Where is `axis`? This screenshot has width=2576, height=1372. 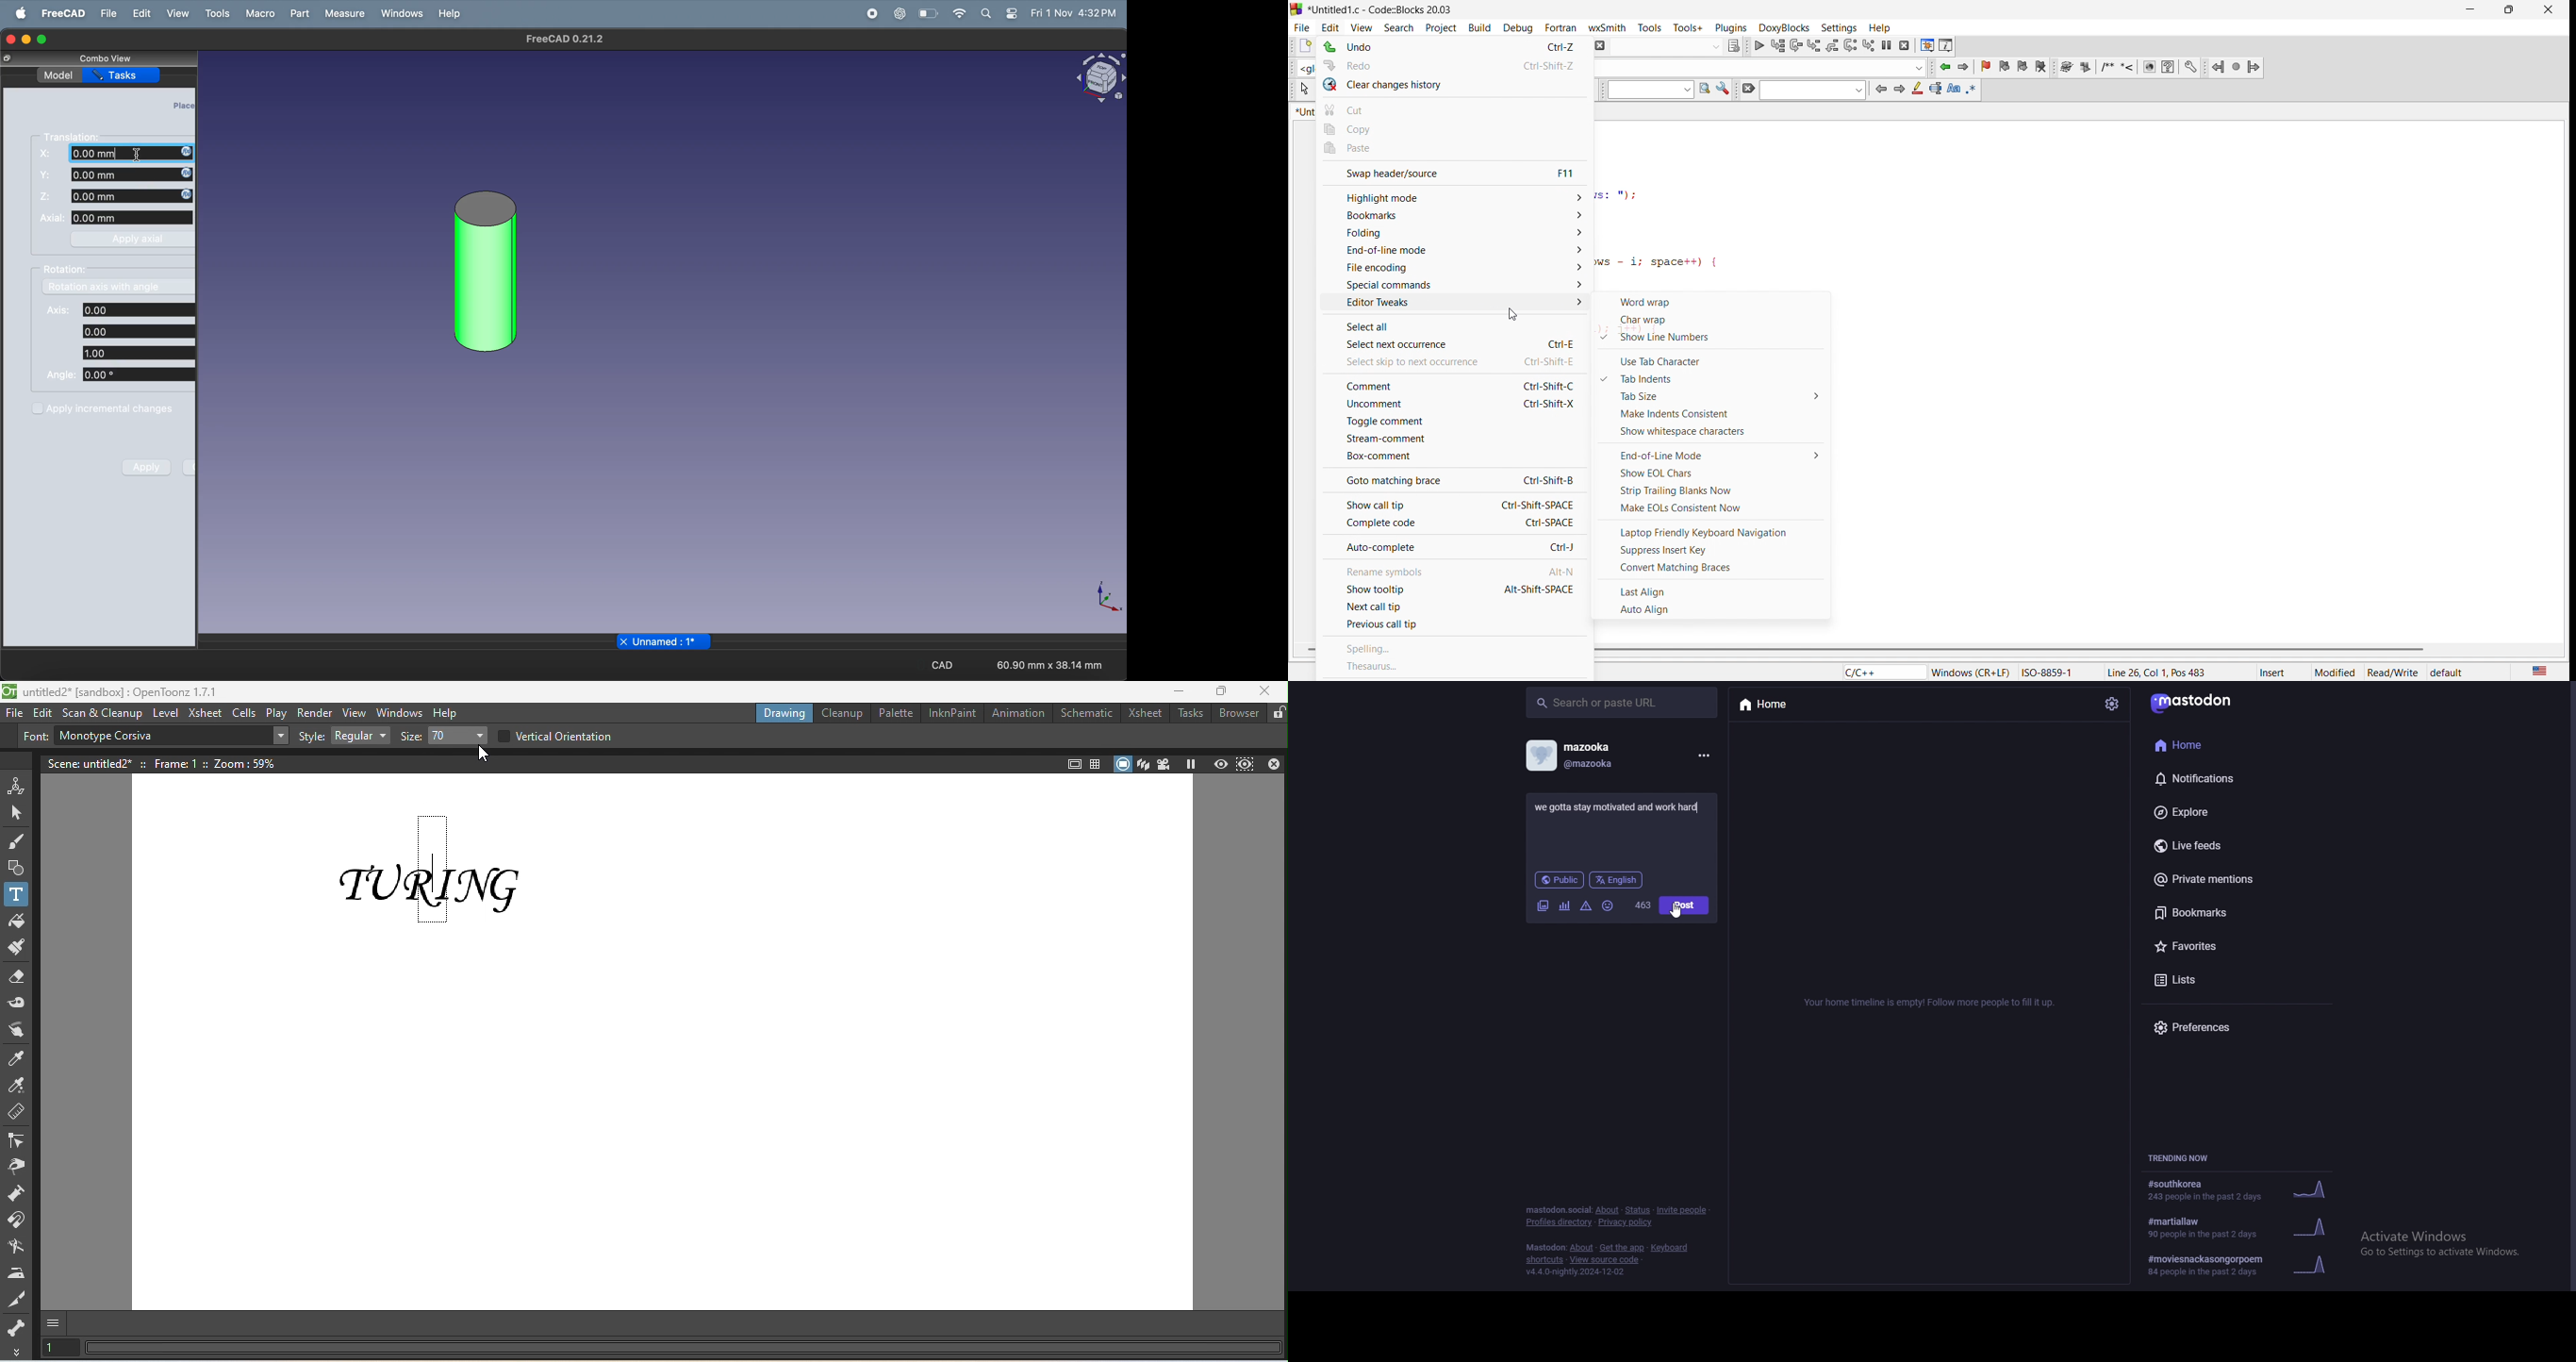 axis is located at coordinates (1107, 599).